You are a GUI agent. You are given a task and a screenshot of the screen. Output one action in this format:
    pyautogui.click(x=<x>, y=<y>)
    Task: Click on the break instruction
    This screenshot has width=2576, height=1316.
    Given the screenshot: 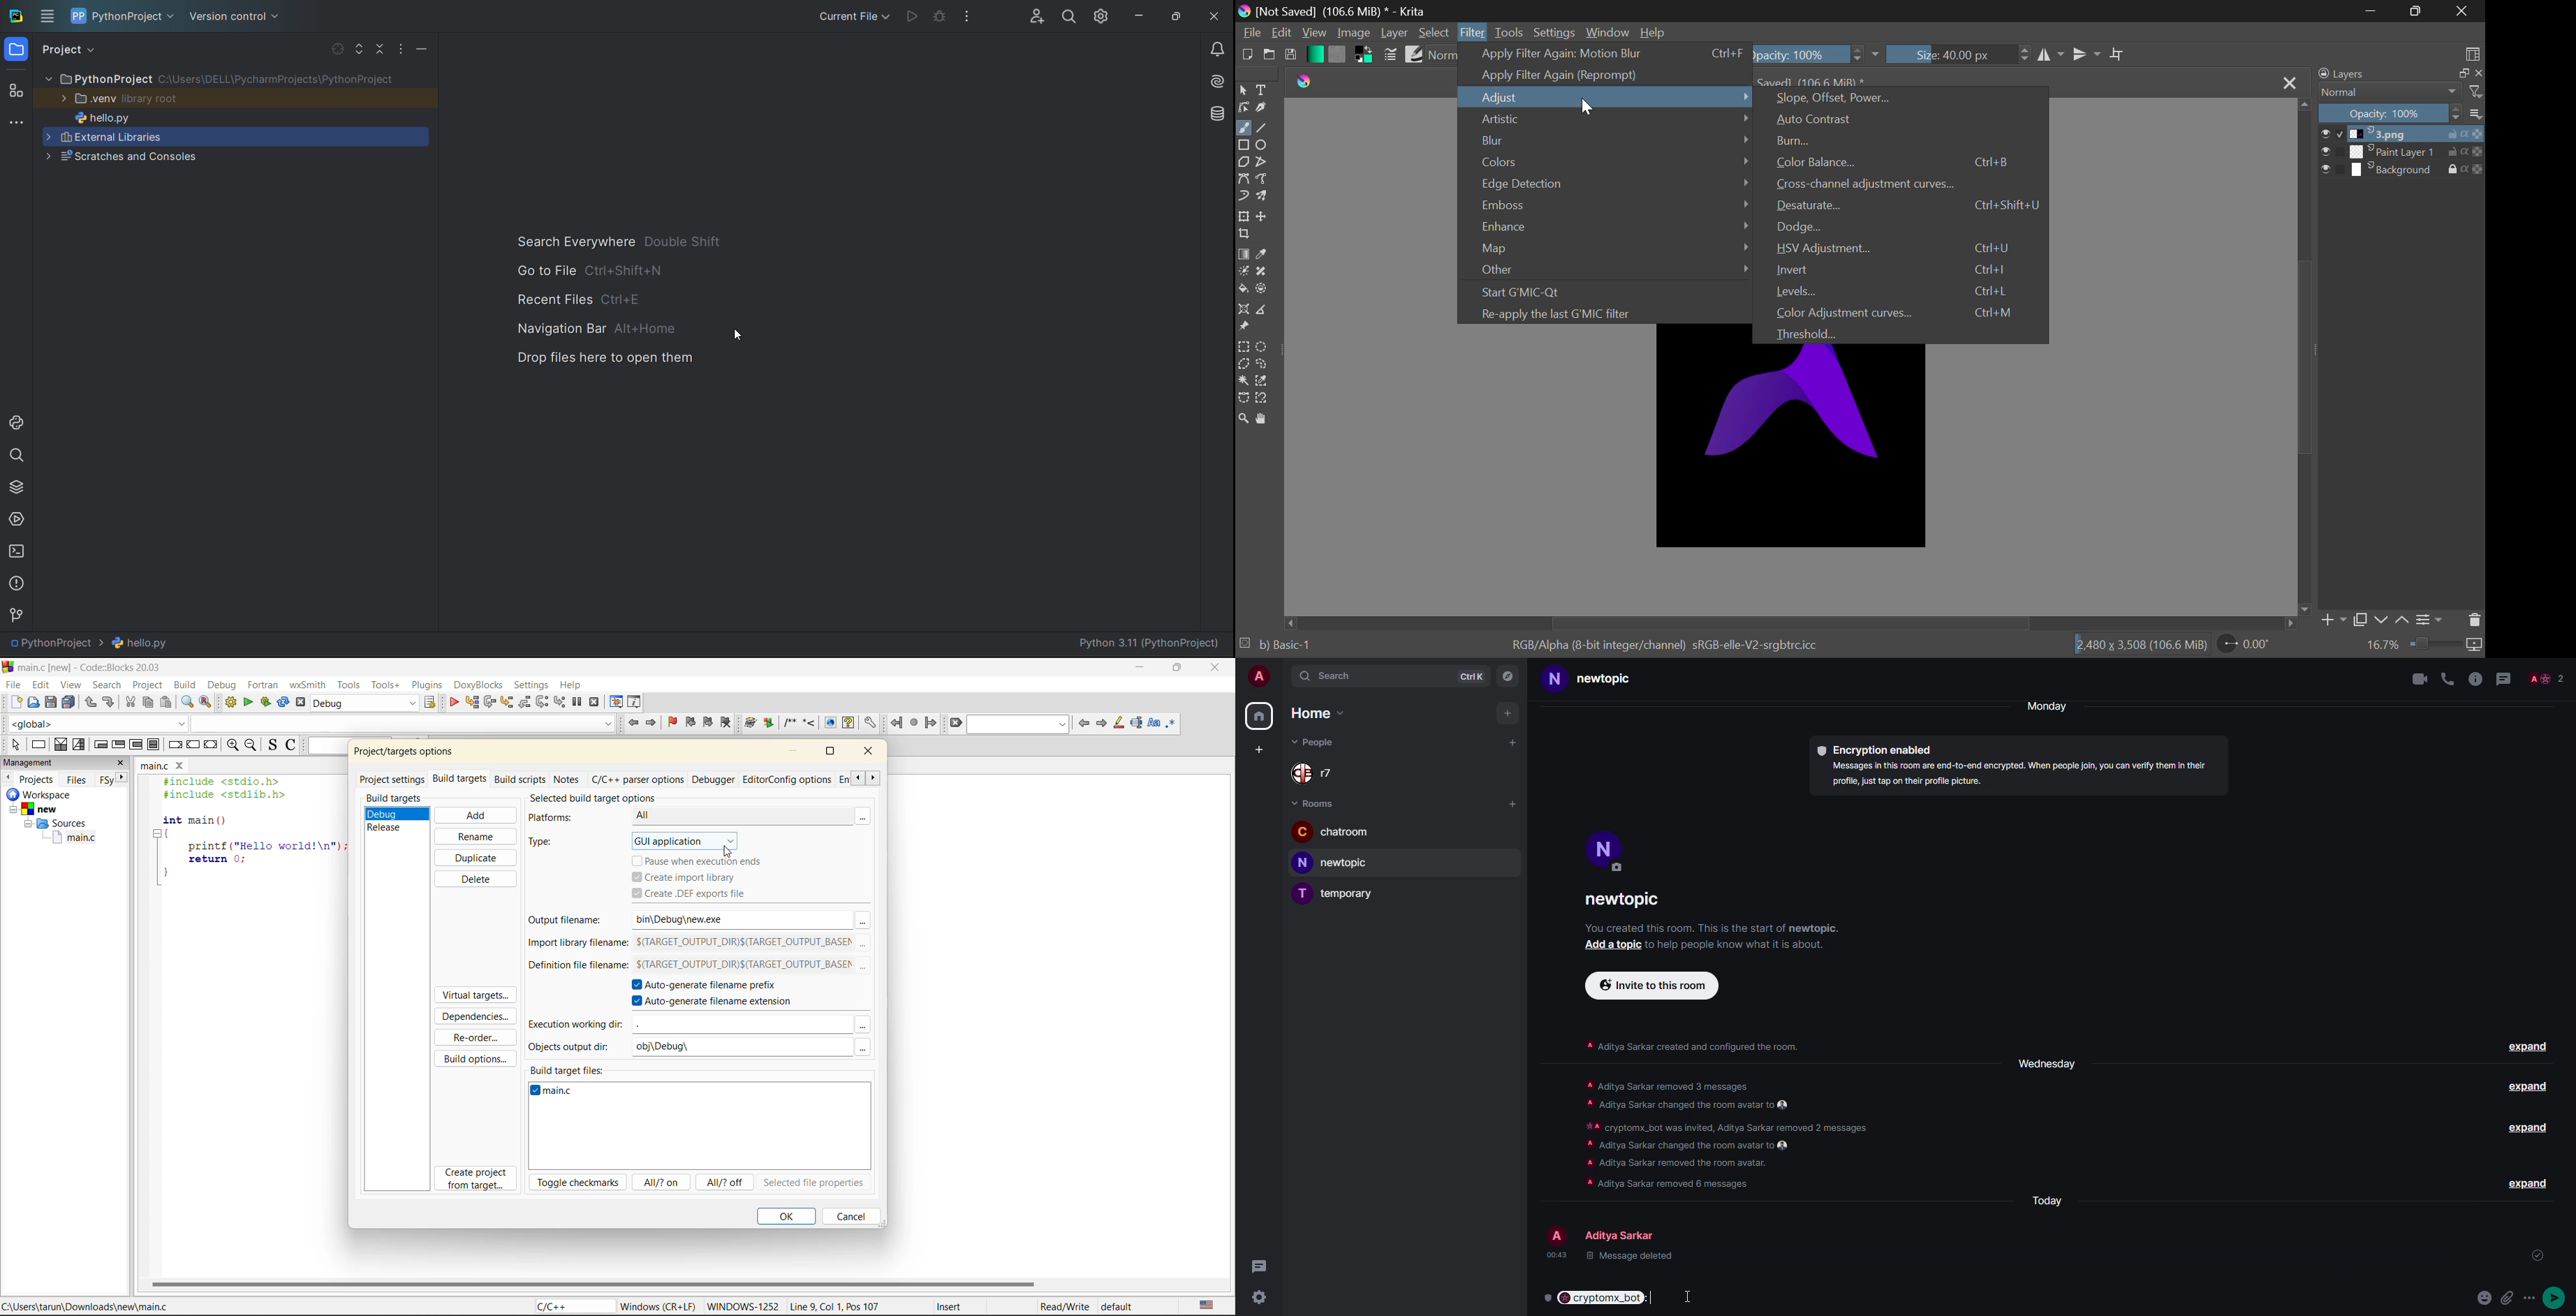 What is the action you would take?
    pyautogui.click(x=176, y=746)
    